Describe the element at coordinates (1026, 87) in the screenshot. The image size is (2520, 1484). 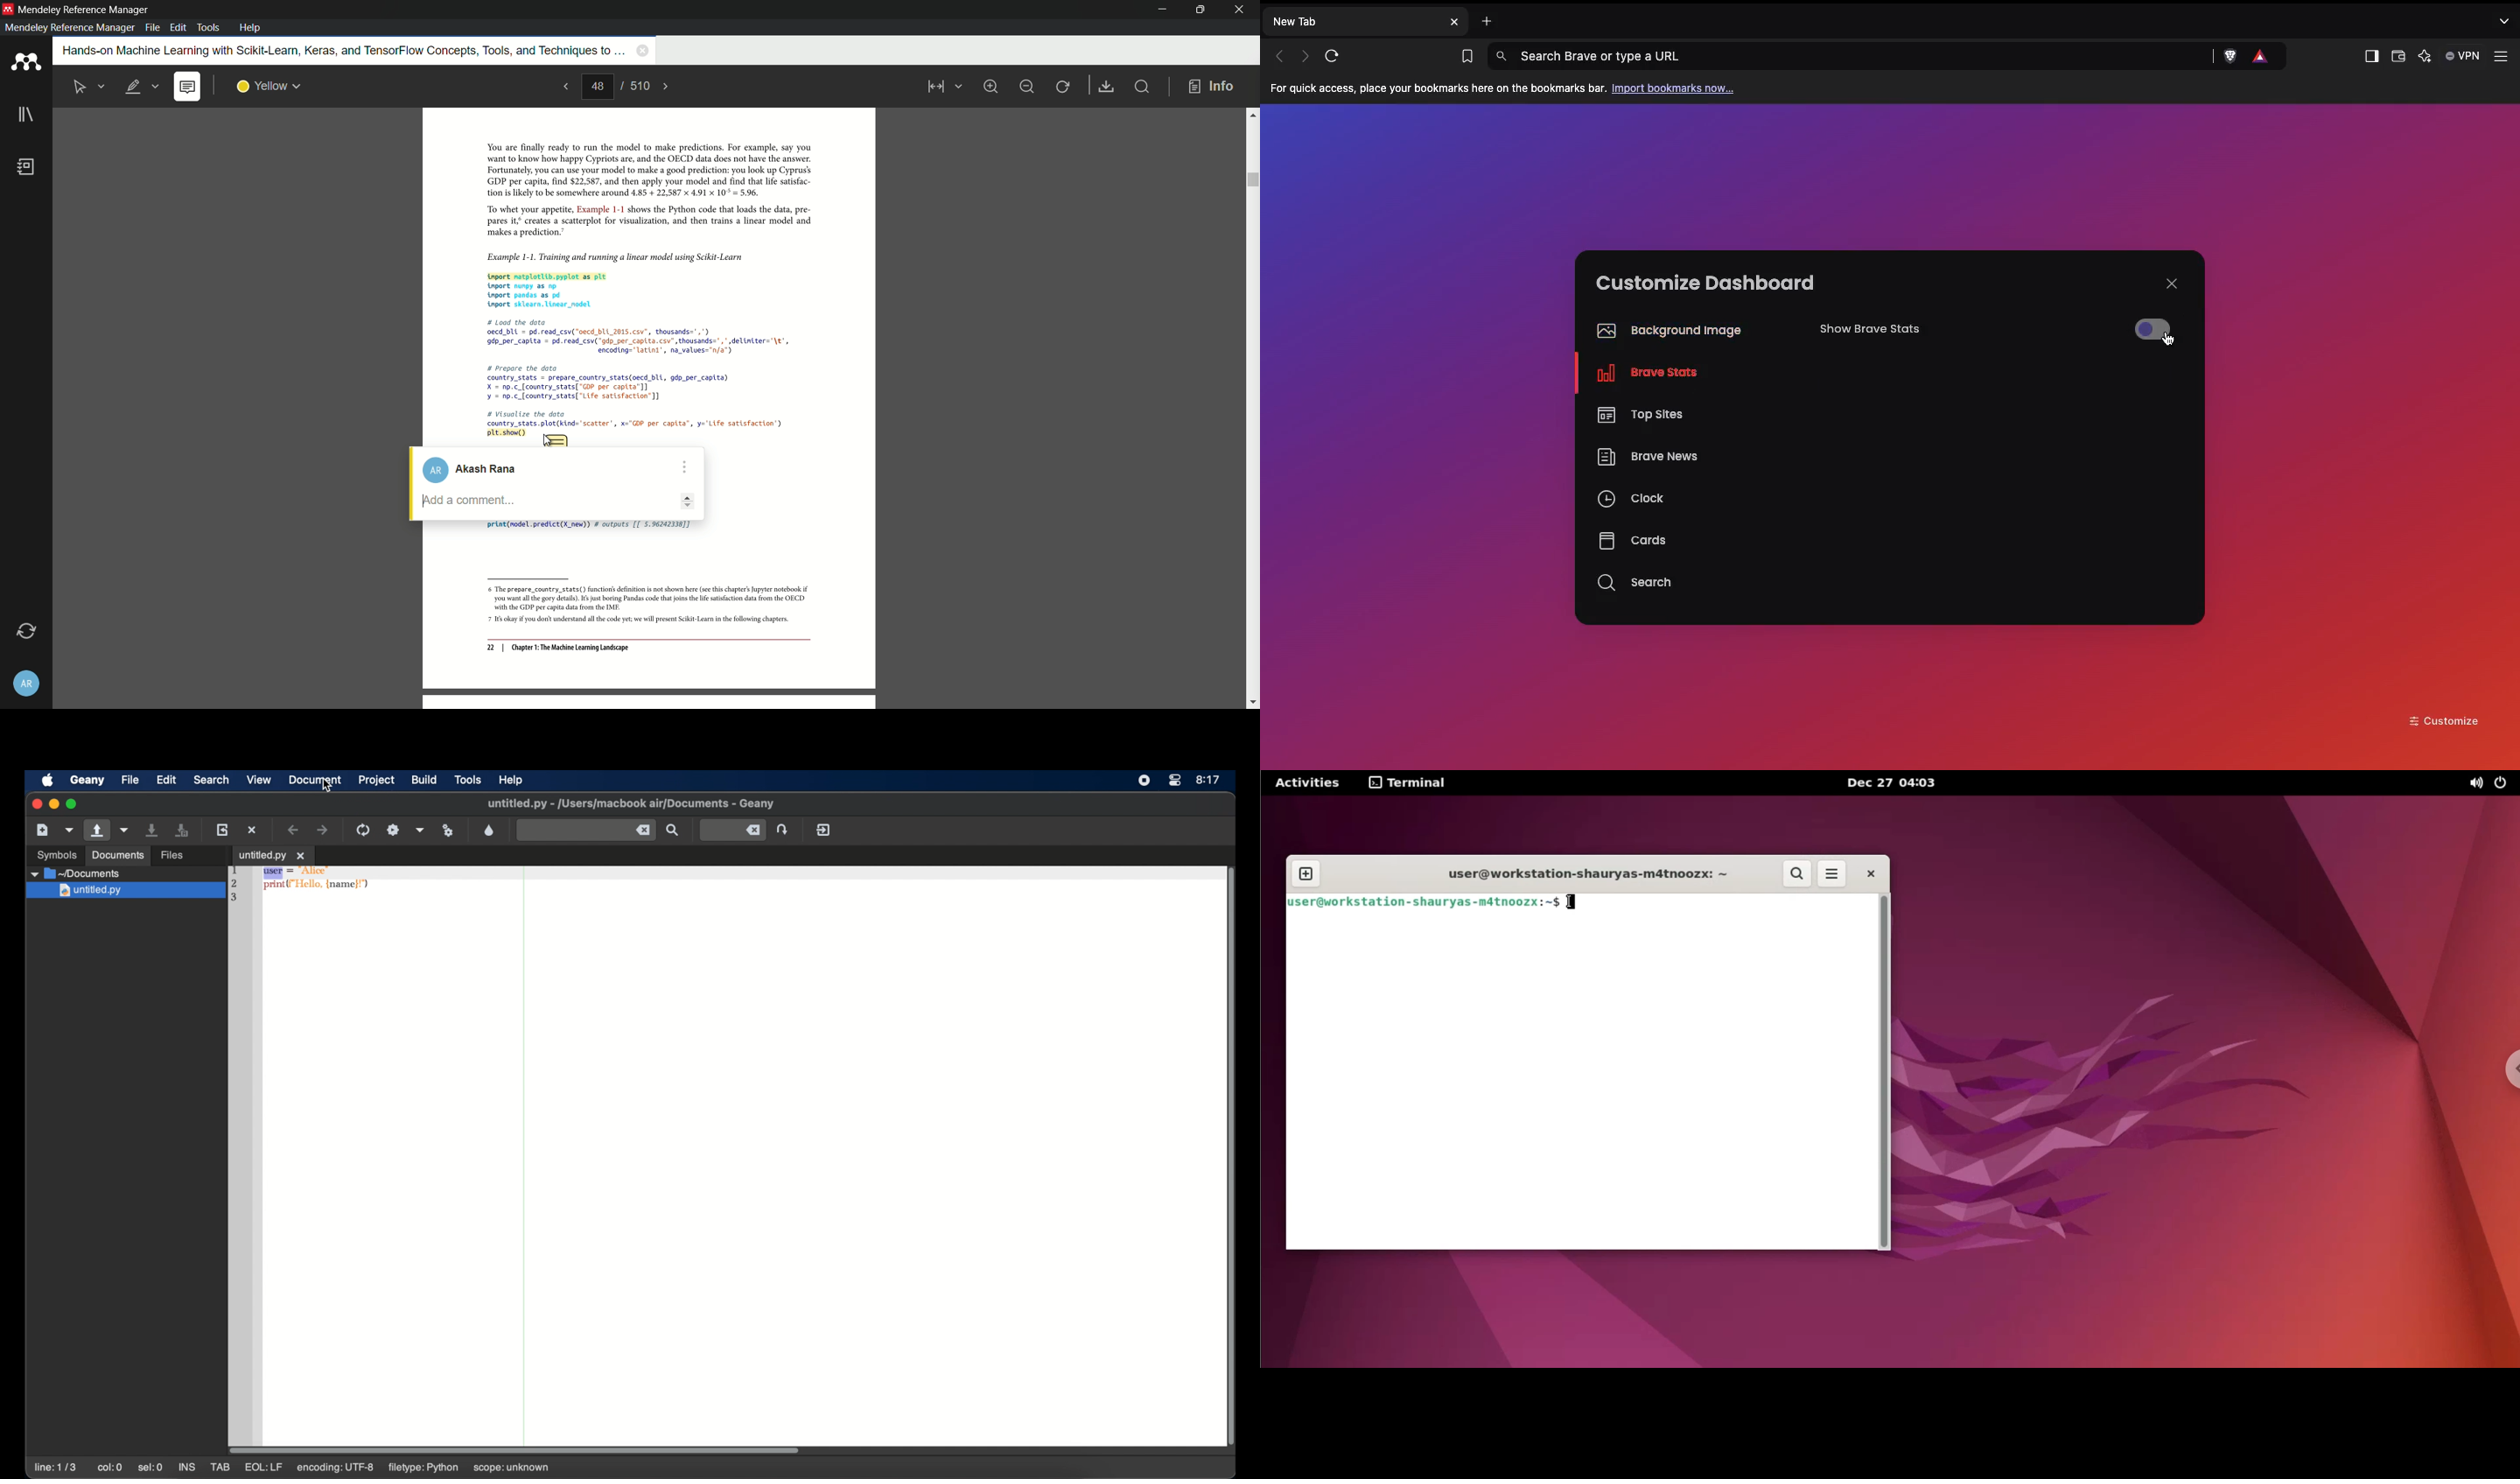
I see `minimize` at that location.